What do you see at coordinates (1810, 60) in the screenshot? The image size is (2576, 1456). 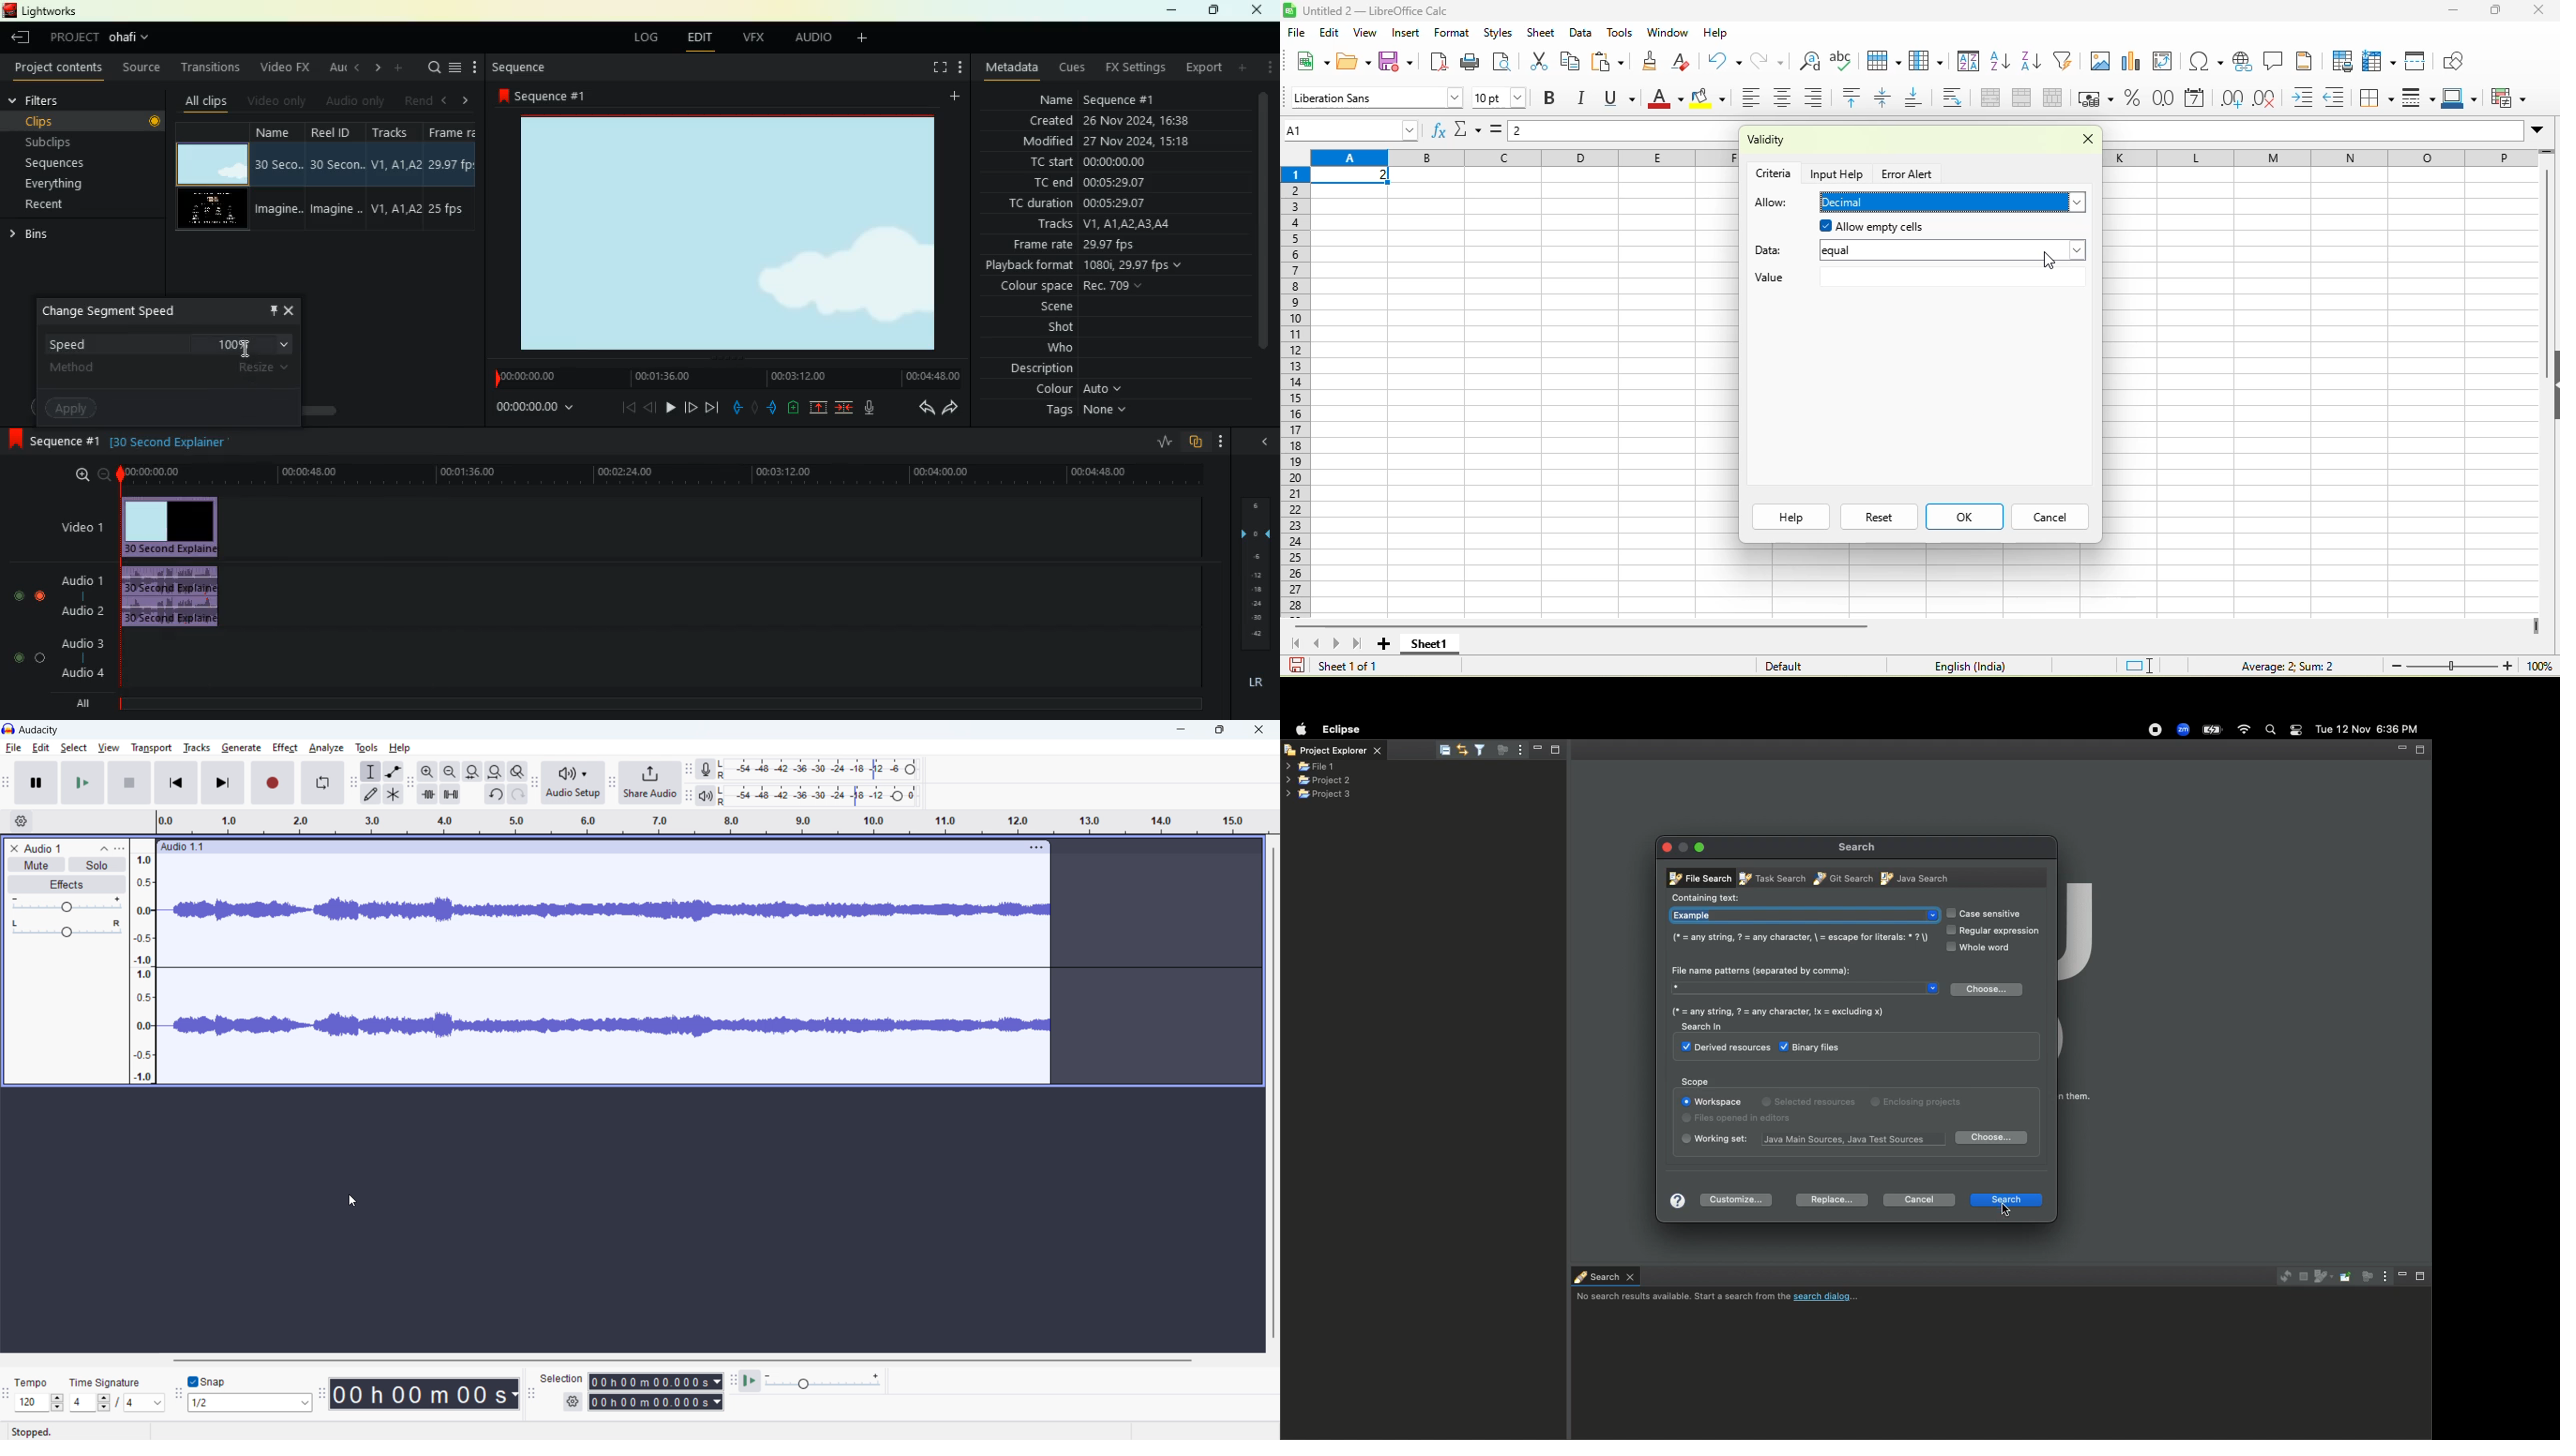 I see `find and replace` at bounding box center [1810, 60].